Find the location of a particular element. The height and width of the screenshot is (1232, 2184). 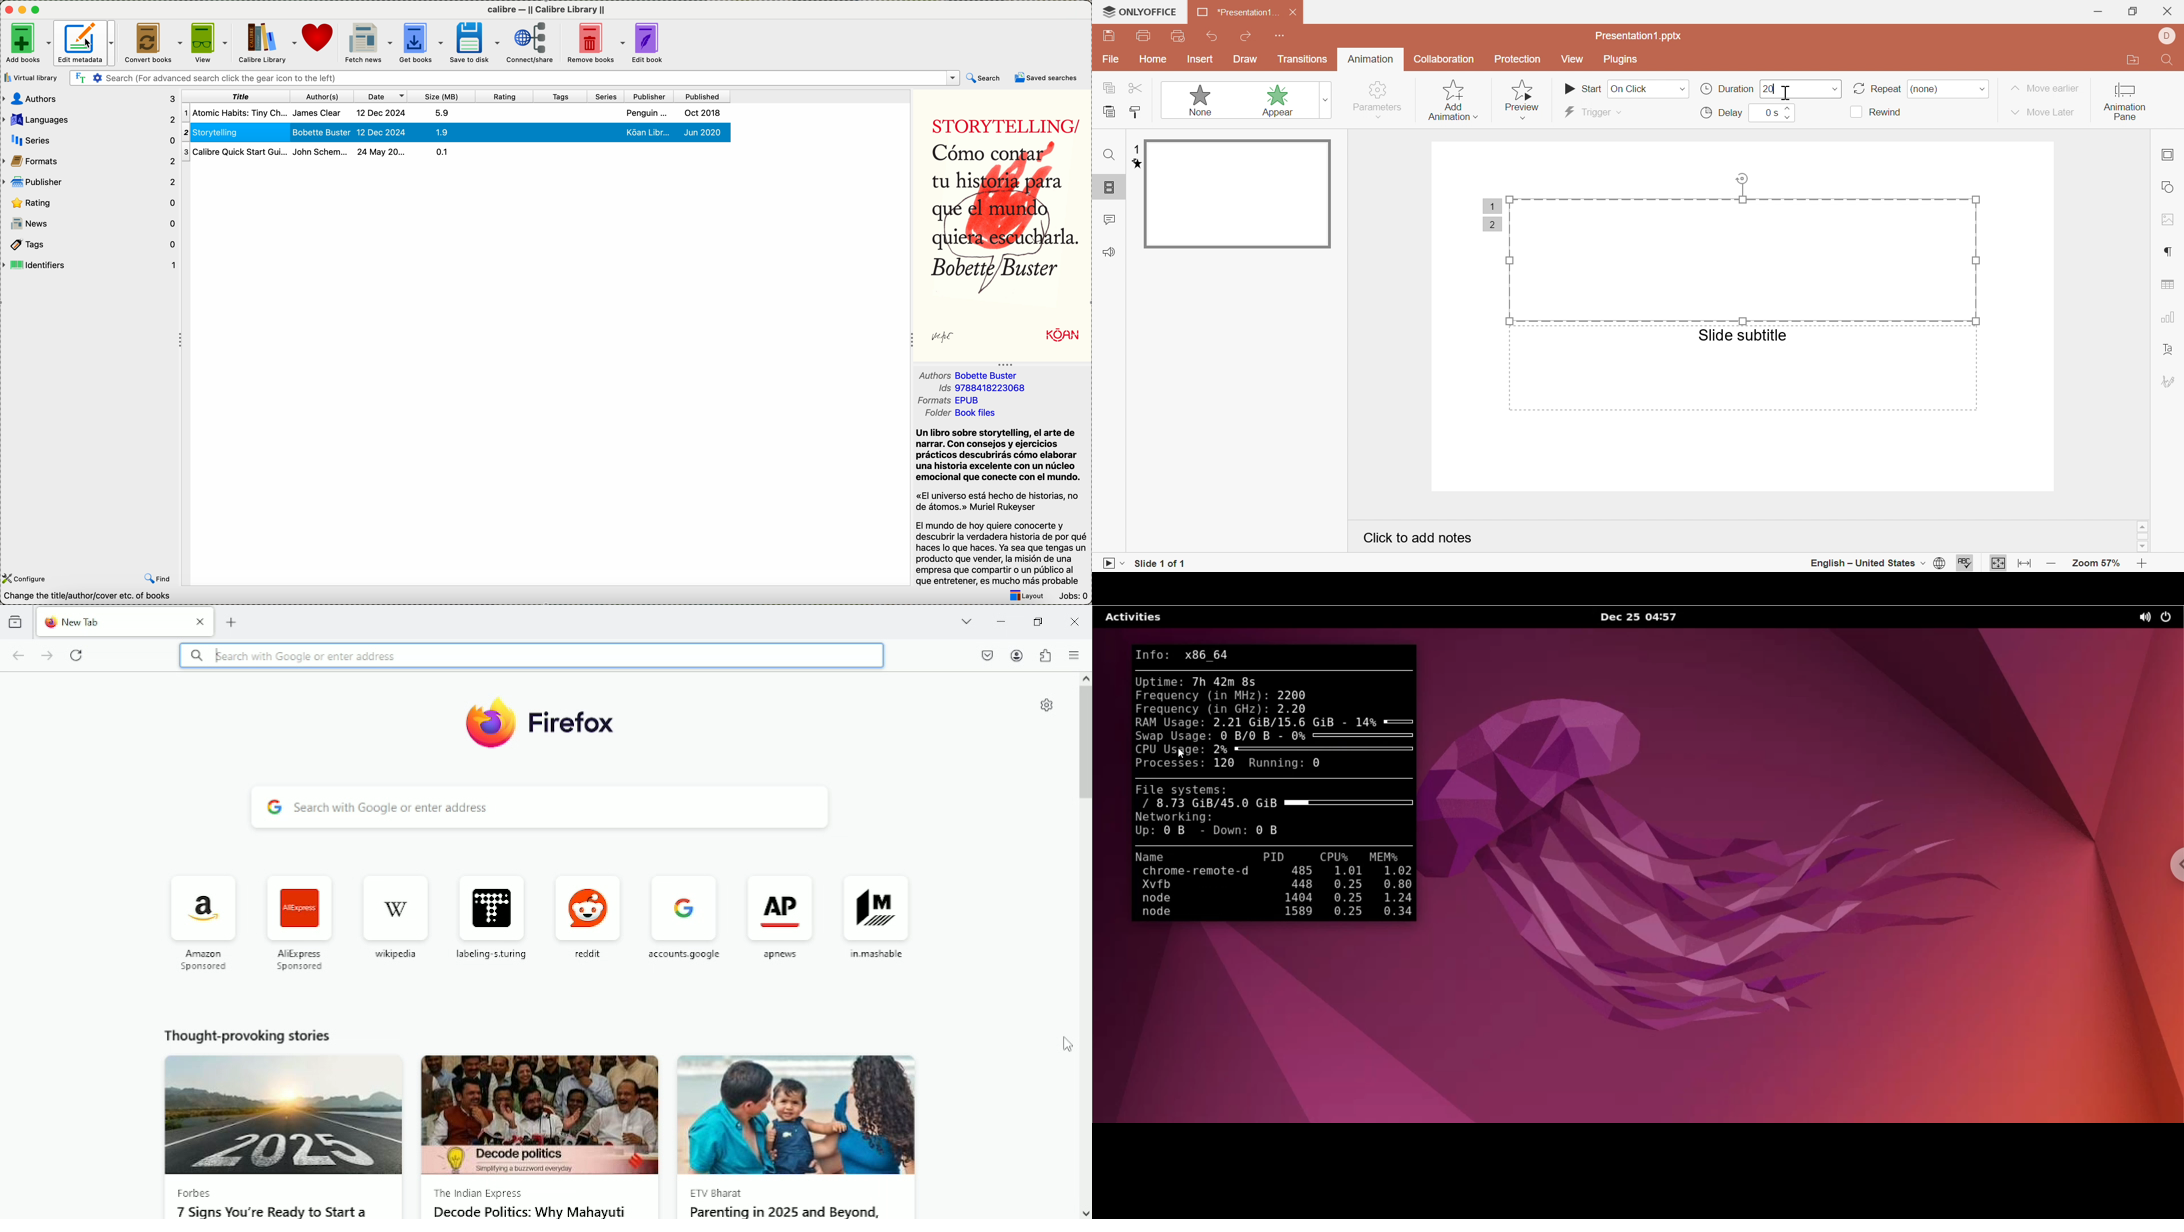

redo is located at coordinates (1247, 35).